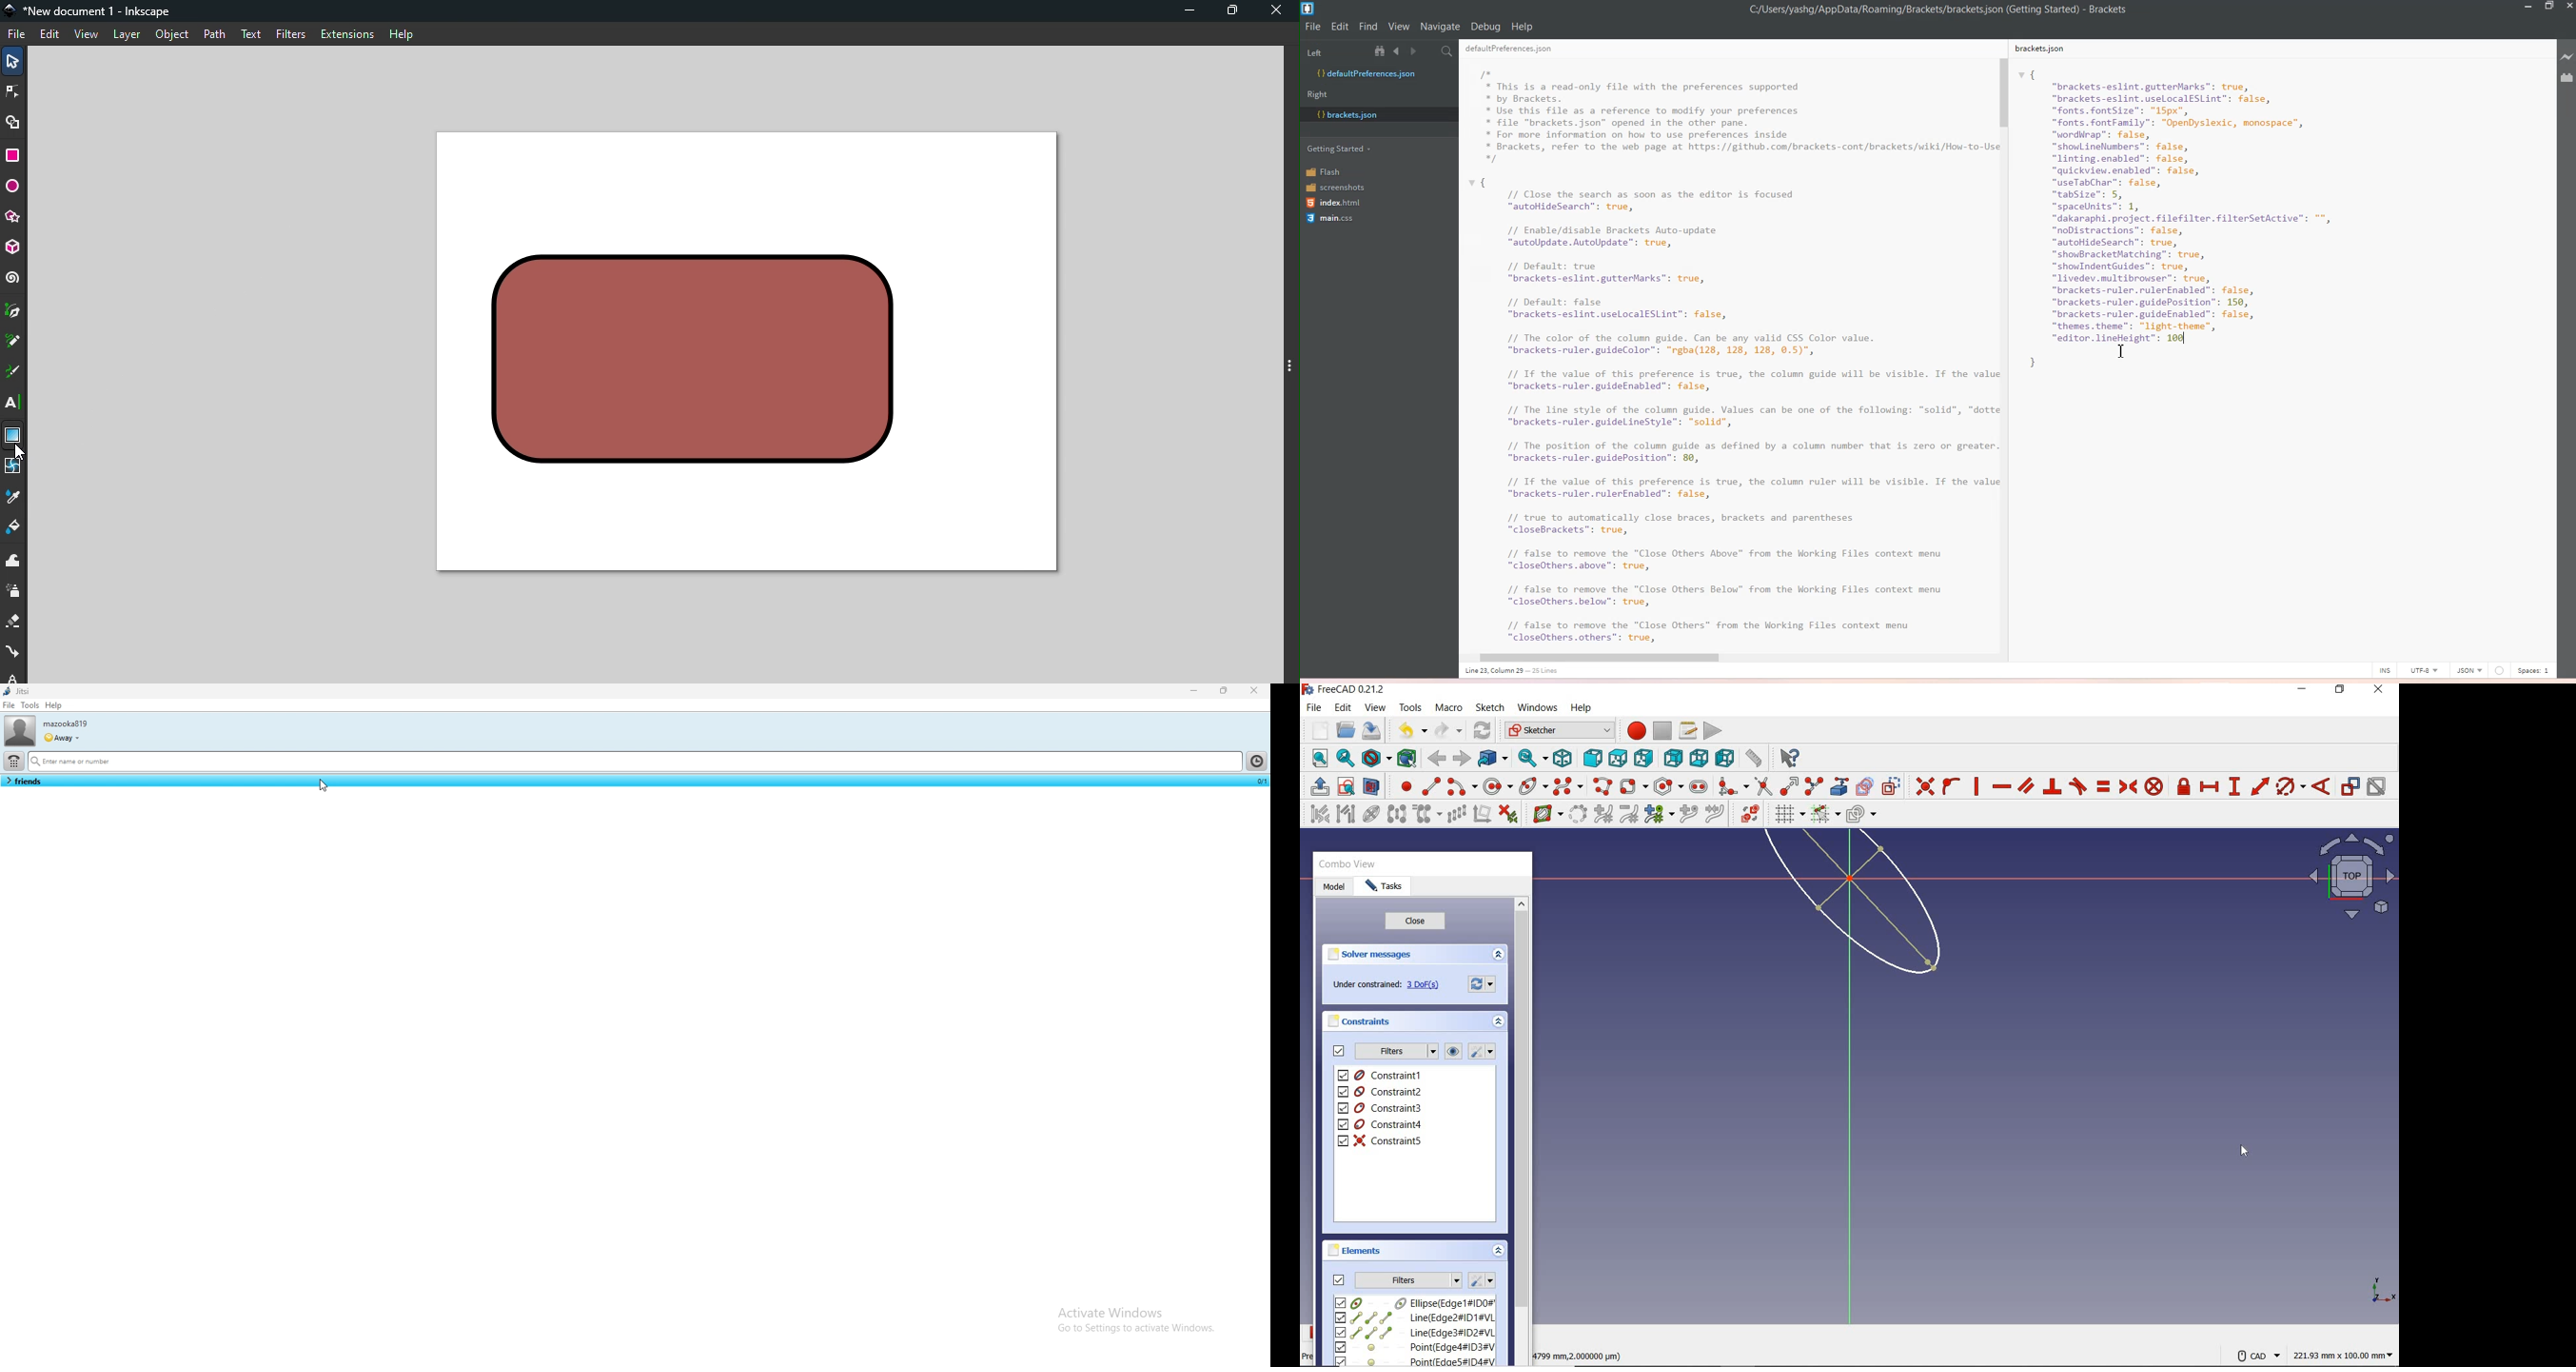 Image resolution: width=2576 pixels, height=1372 pixels. What do you see at coordinates (14, 248) in the screenshot?
I see `3D box tool` at bounding box center [14, 248].